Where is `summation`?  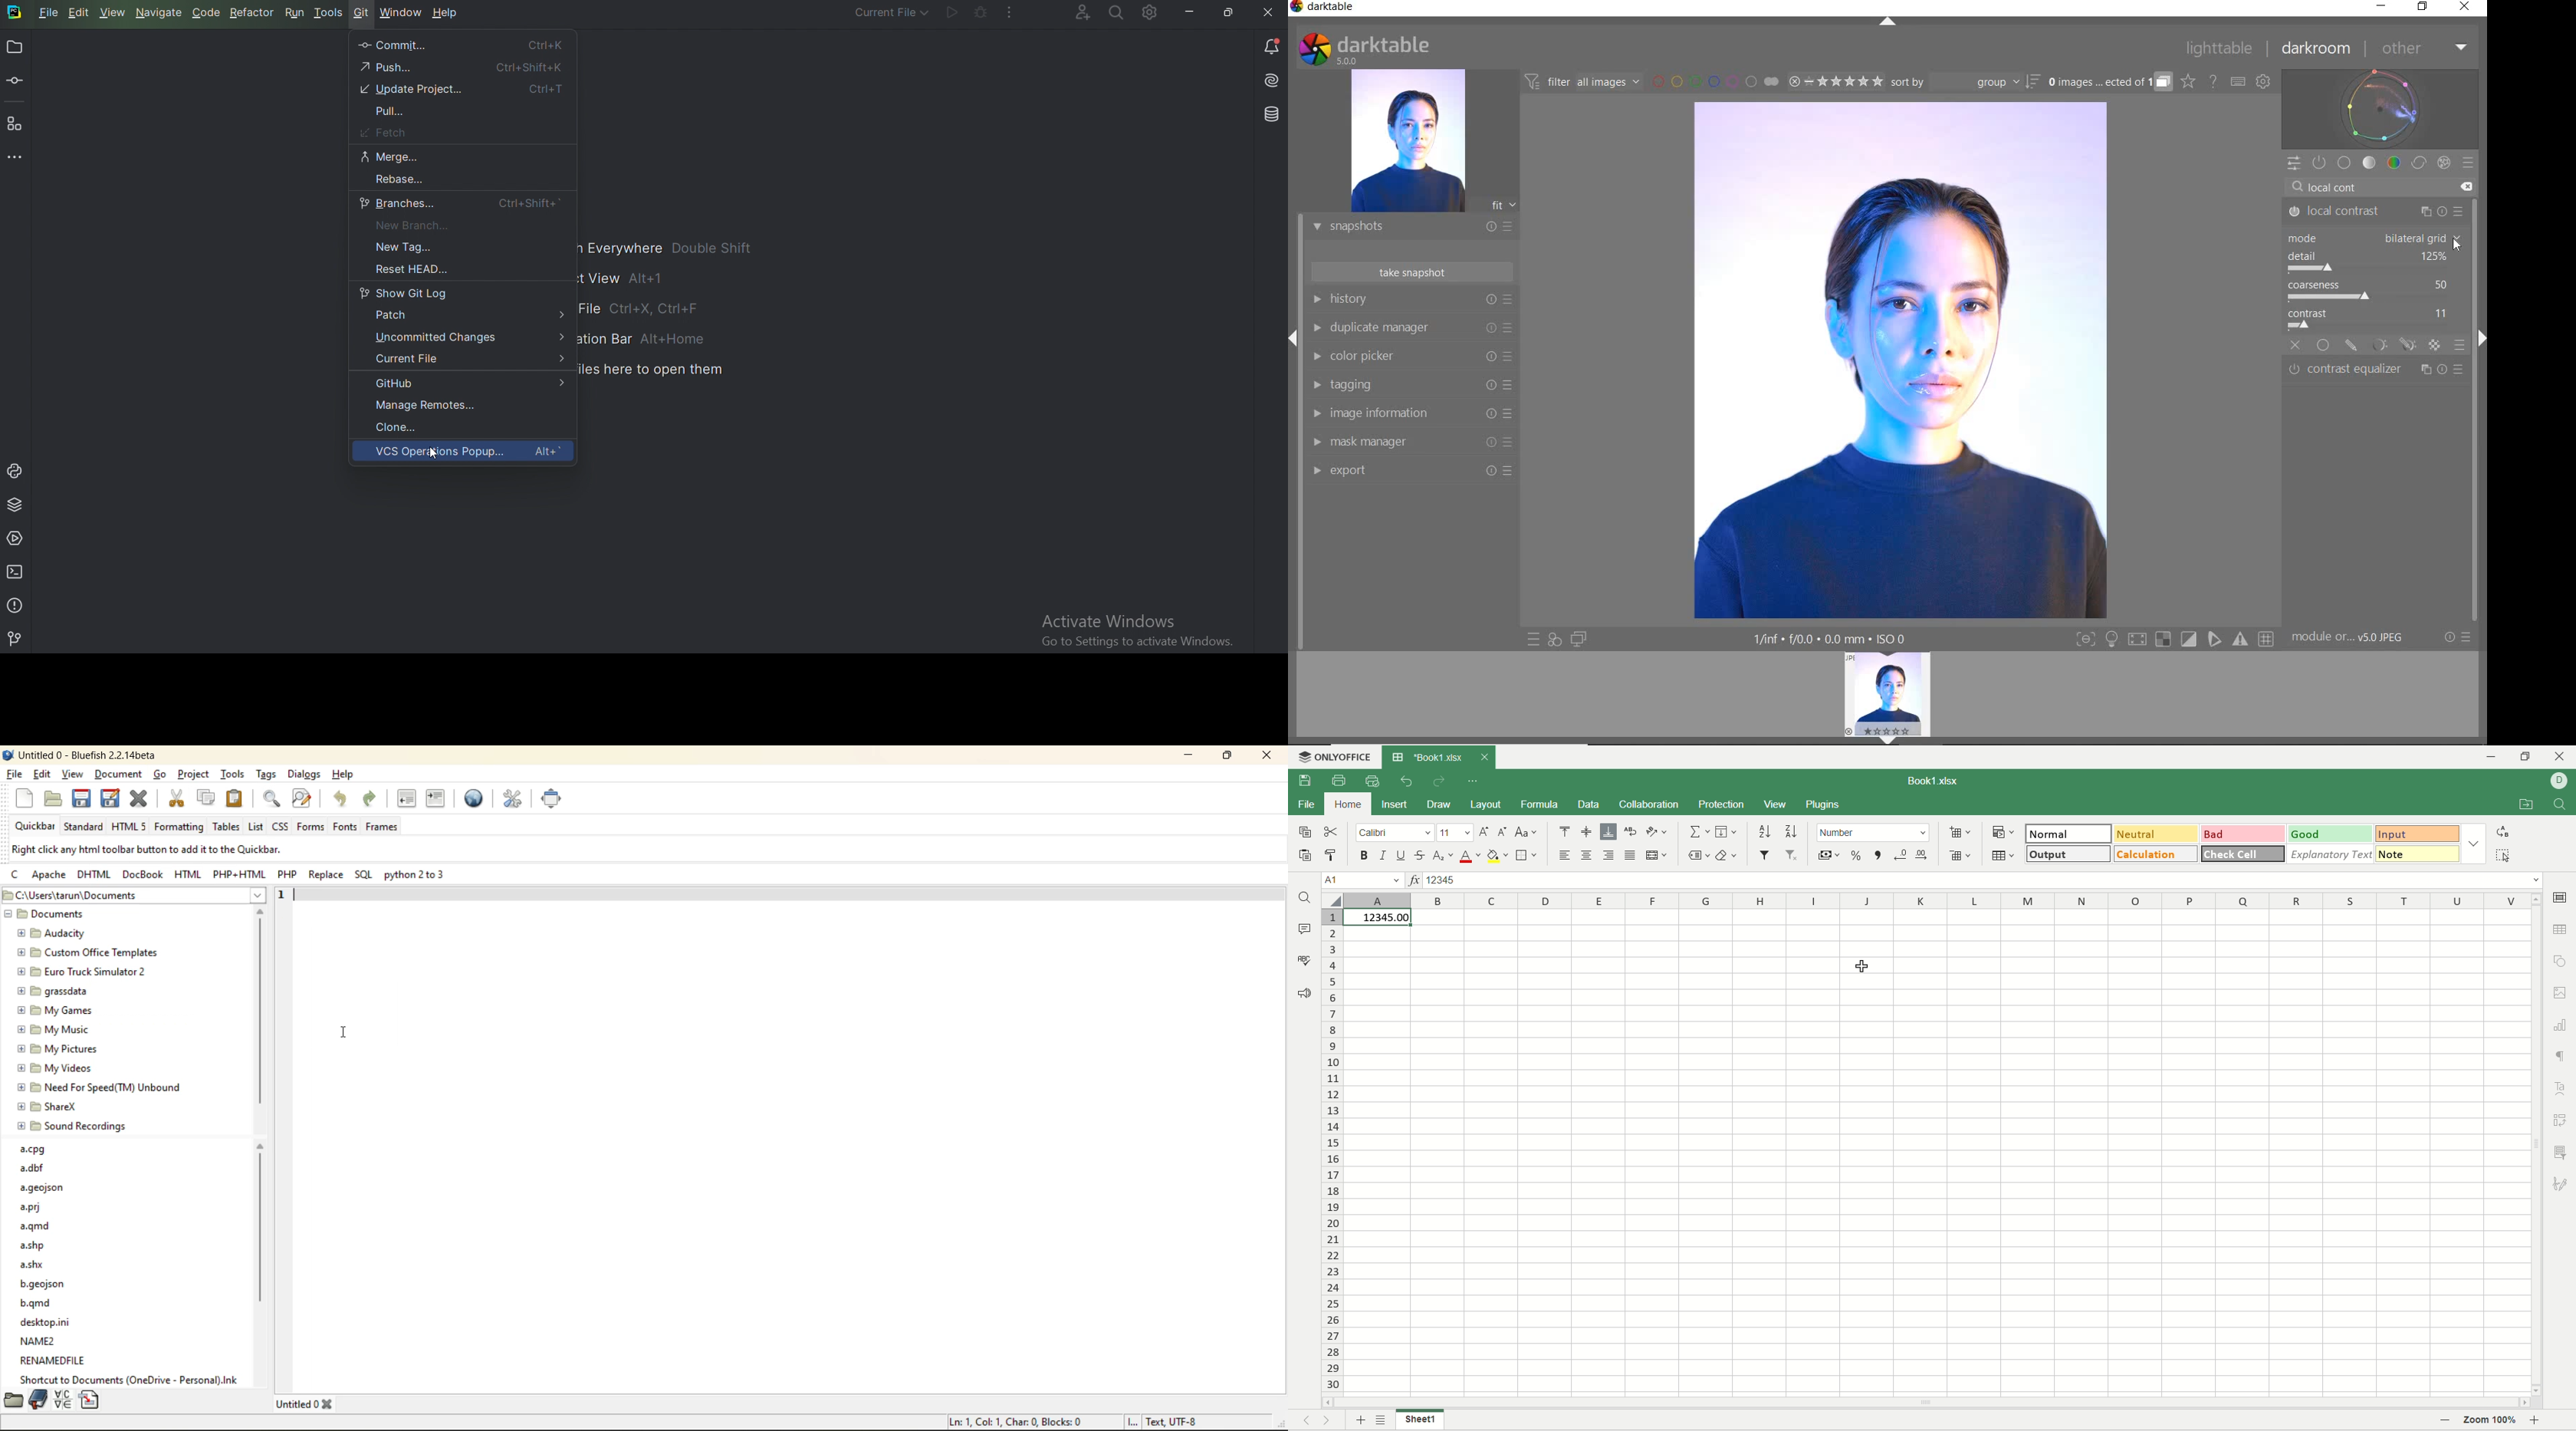 summation is located at coordinates (1701, 832).